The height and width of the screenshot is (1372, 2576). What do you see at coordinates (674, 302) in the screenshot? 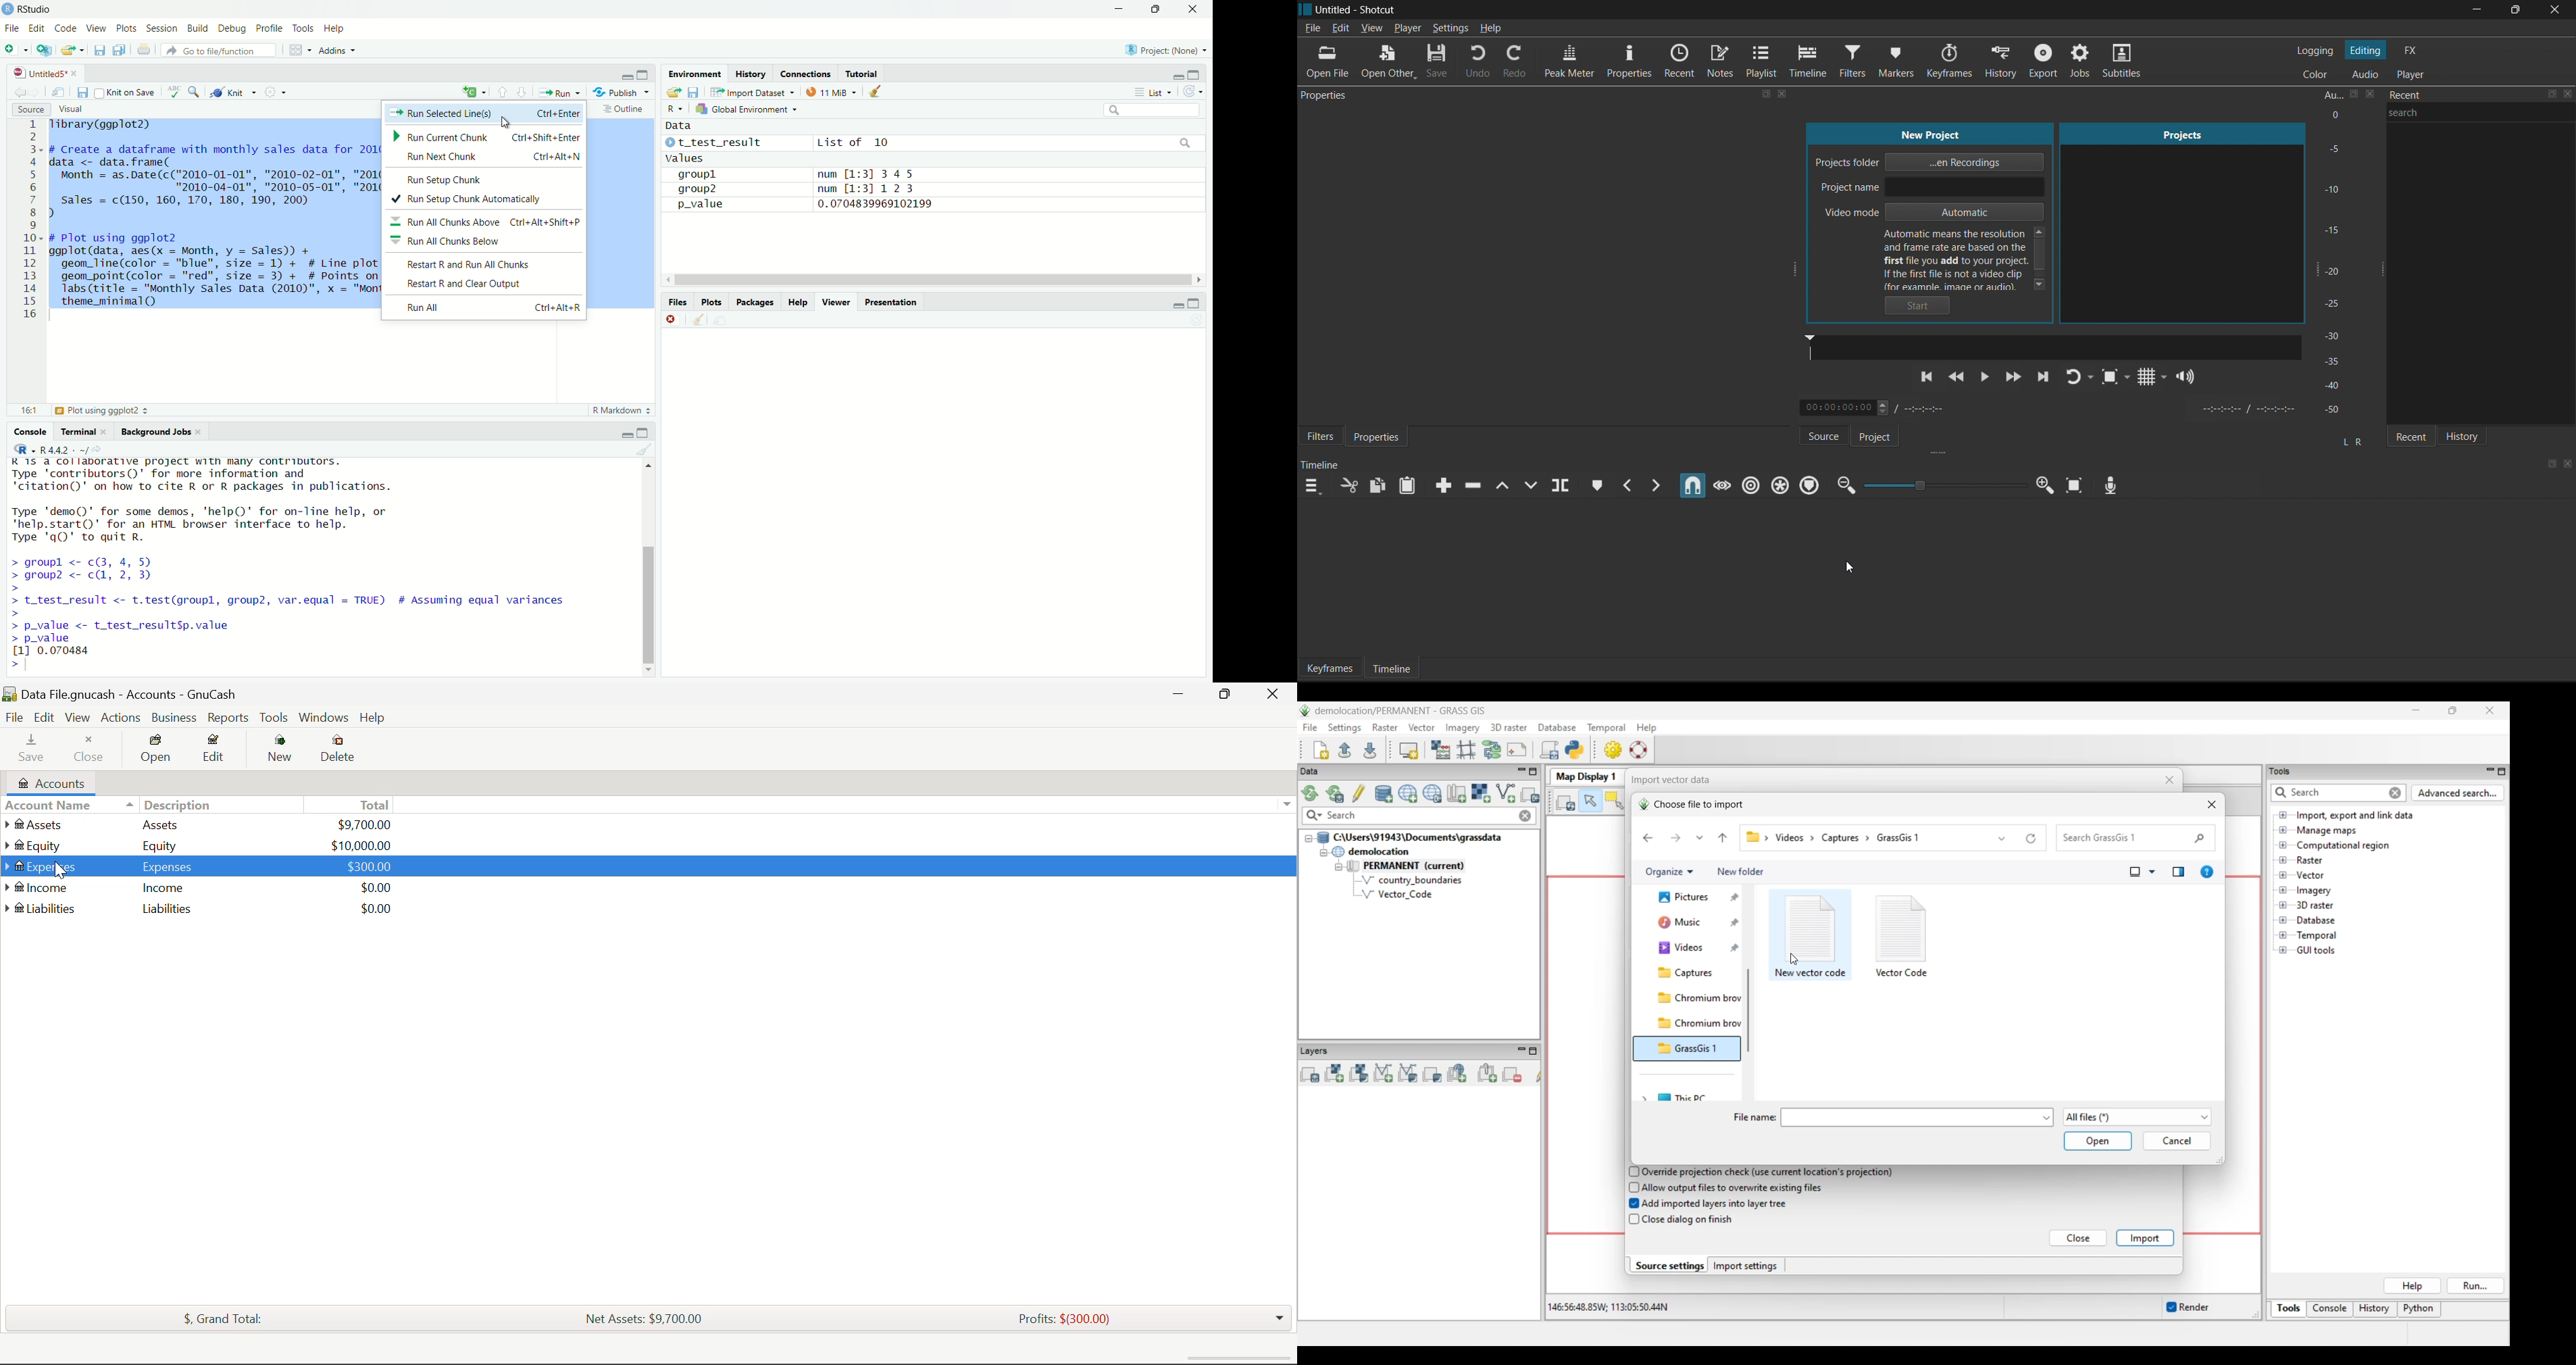
I see `Files` at bounding box center [674, 302].